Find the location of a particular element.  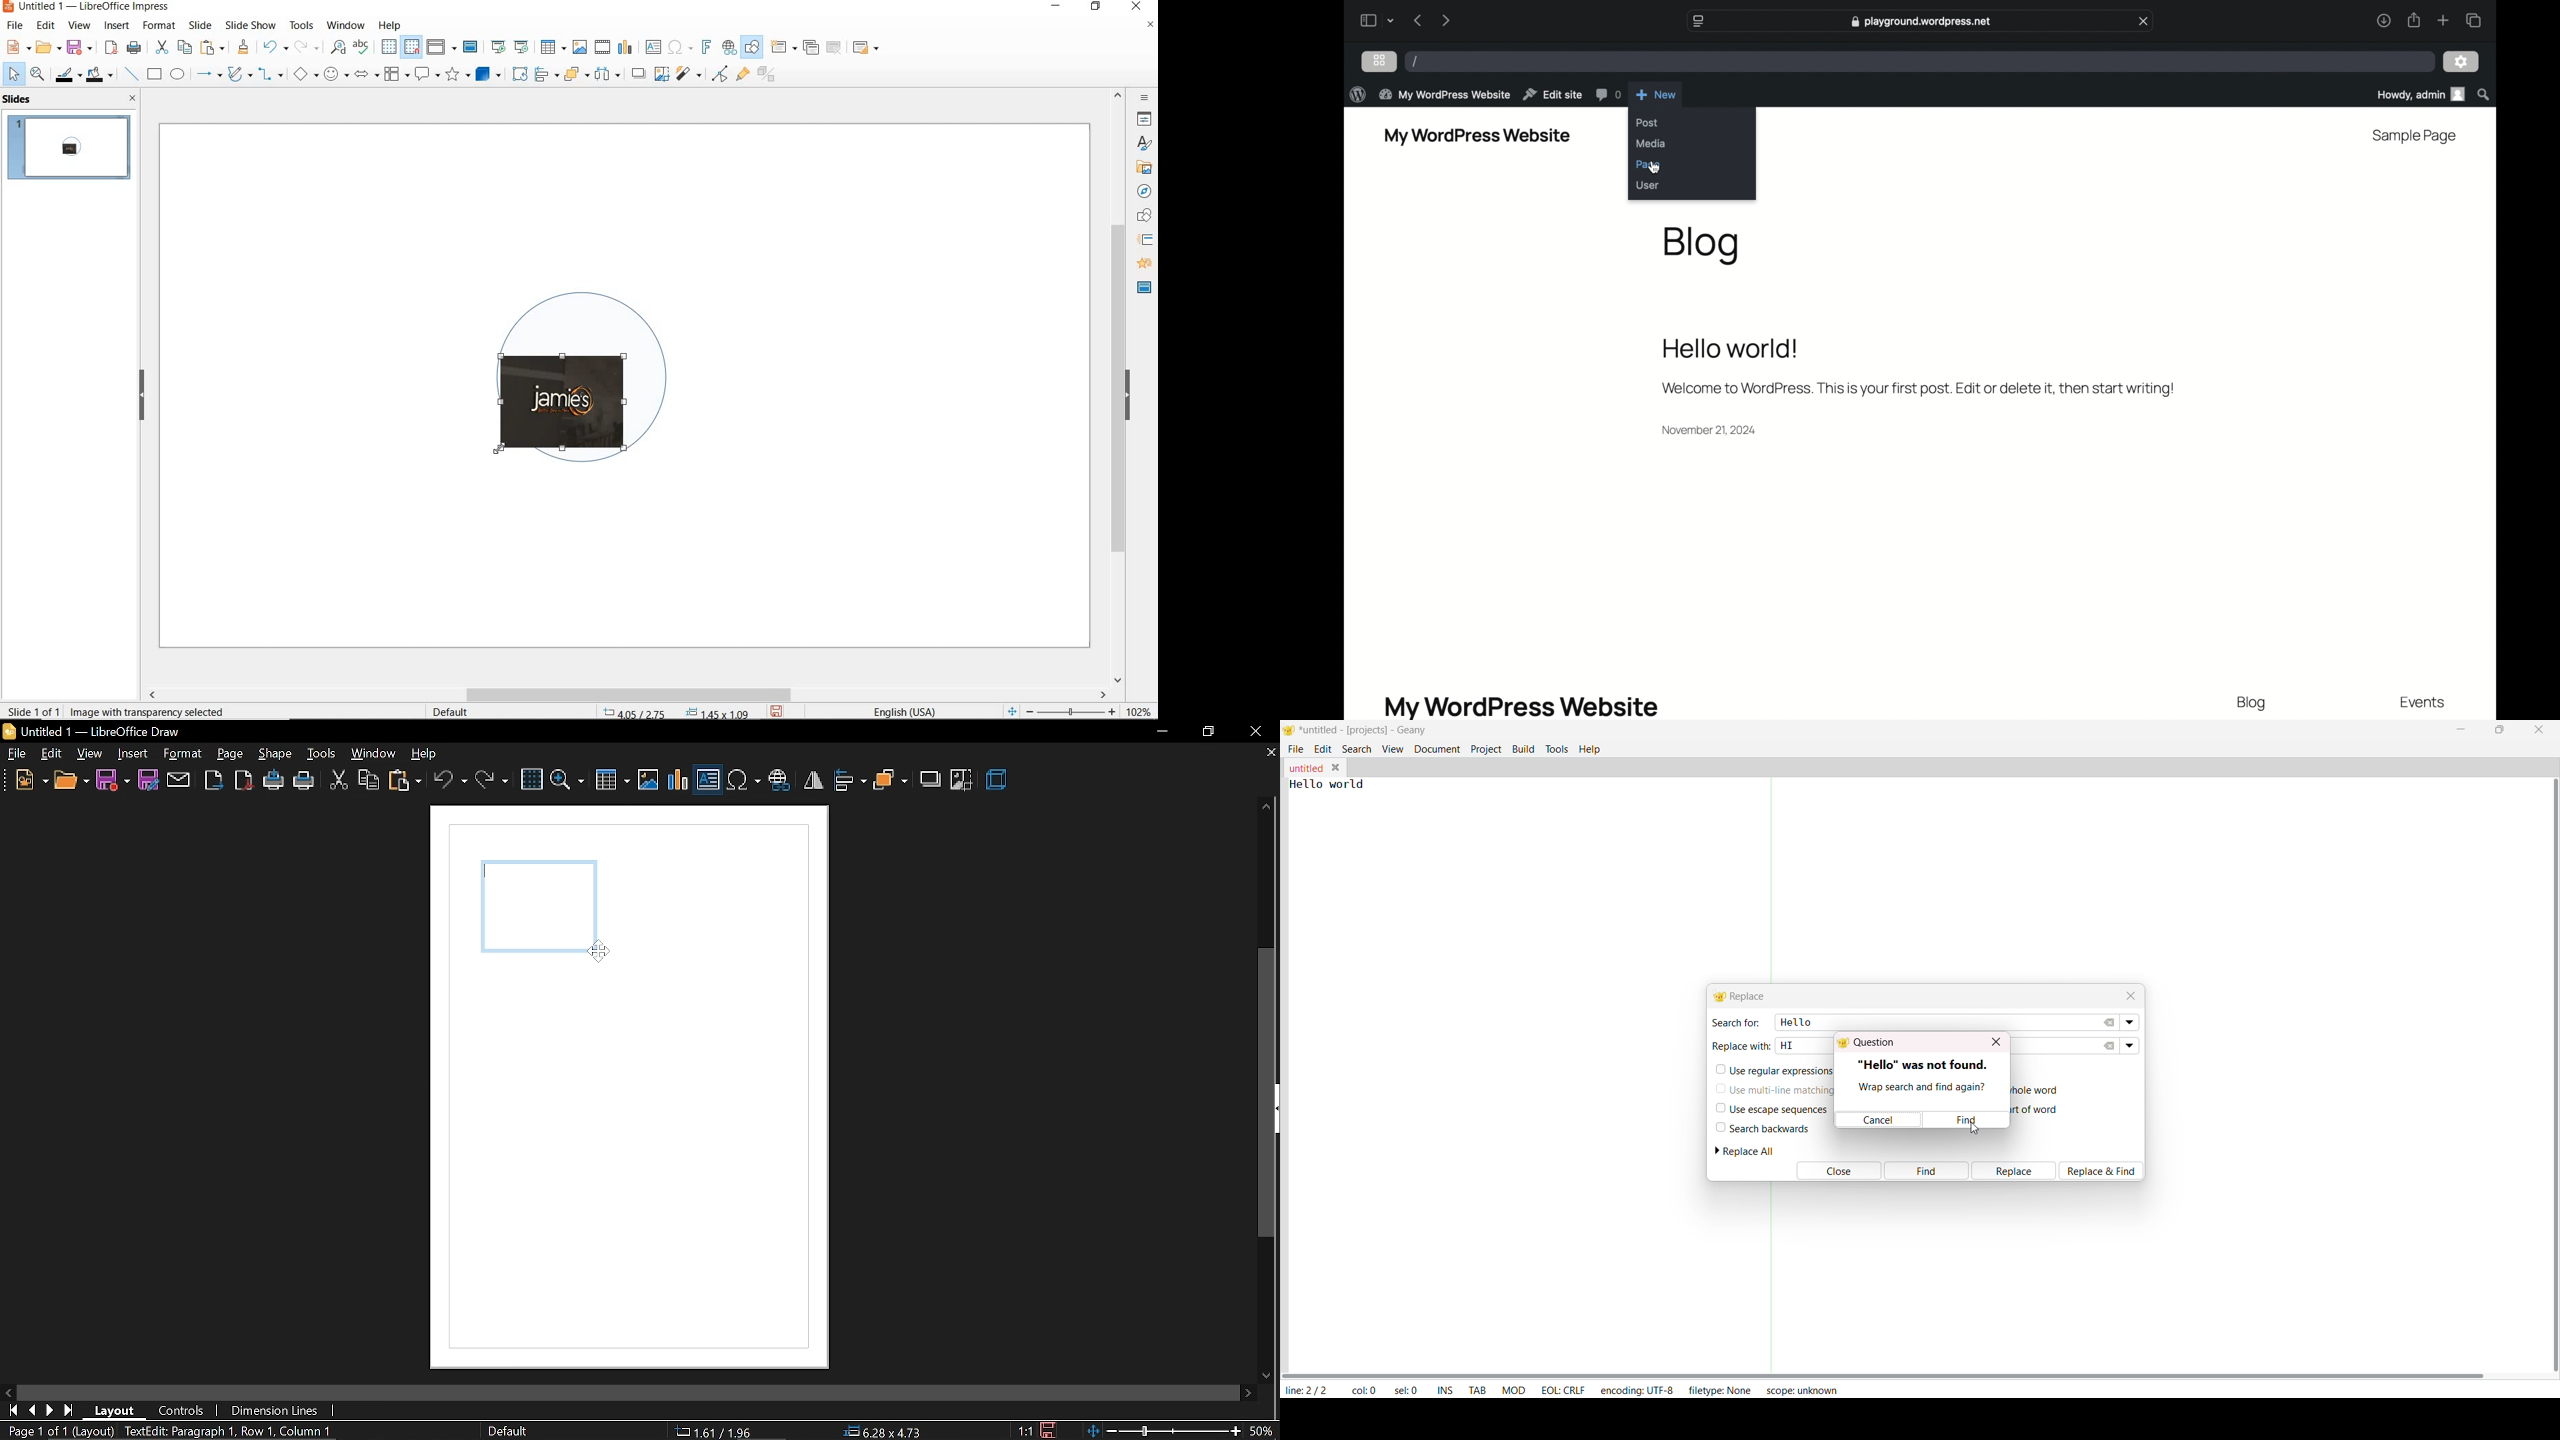

save as is located at coordinates (148, 780).